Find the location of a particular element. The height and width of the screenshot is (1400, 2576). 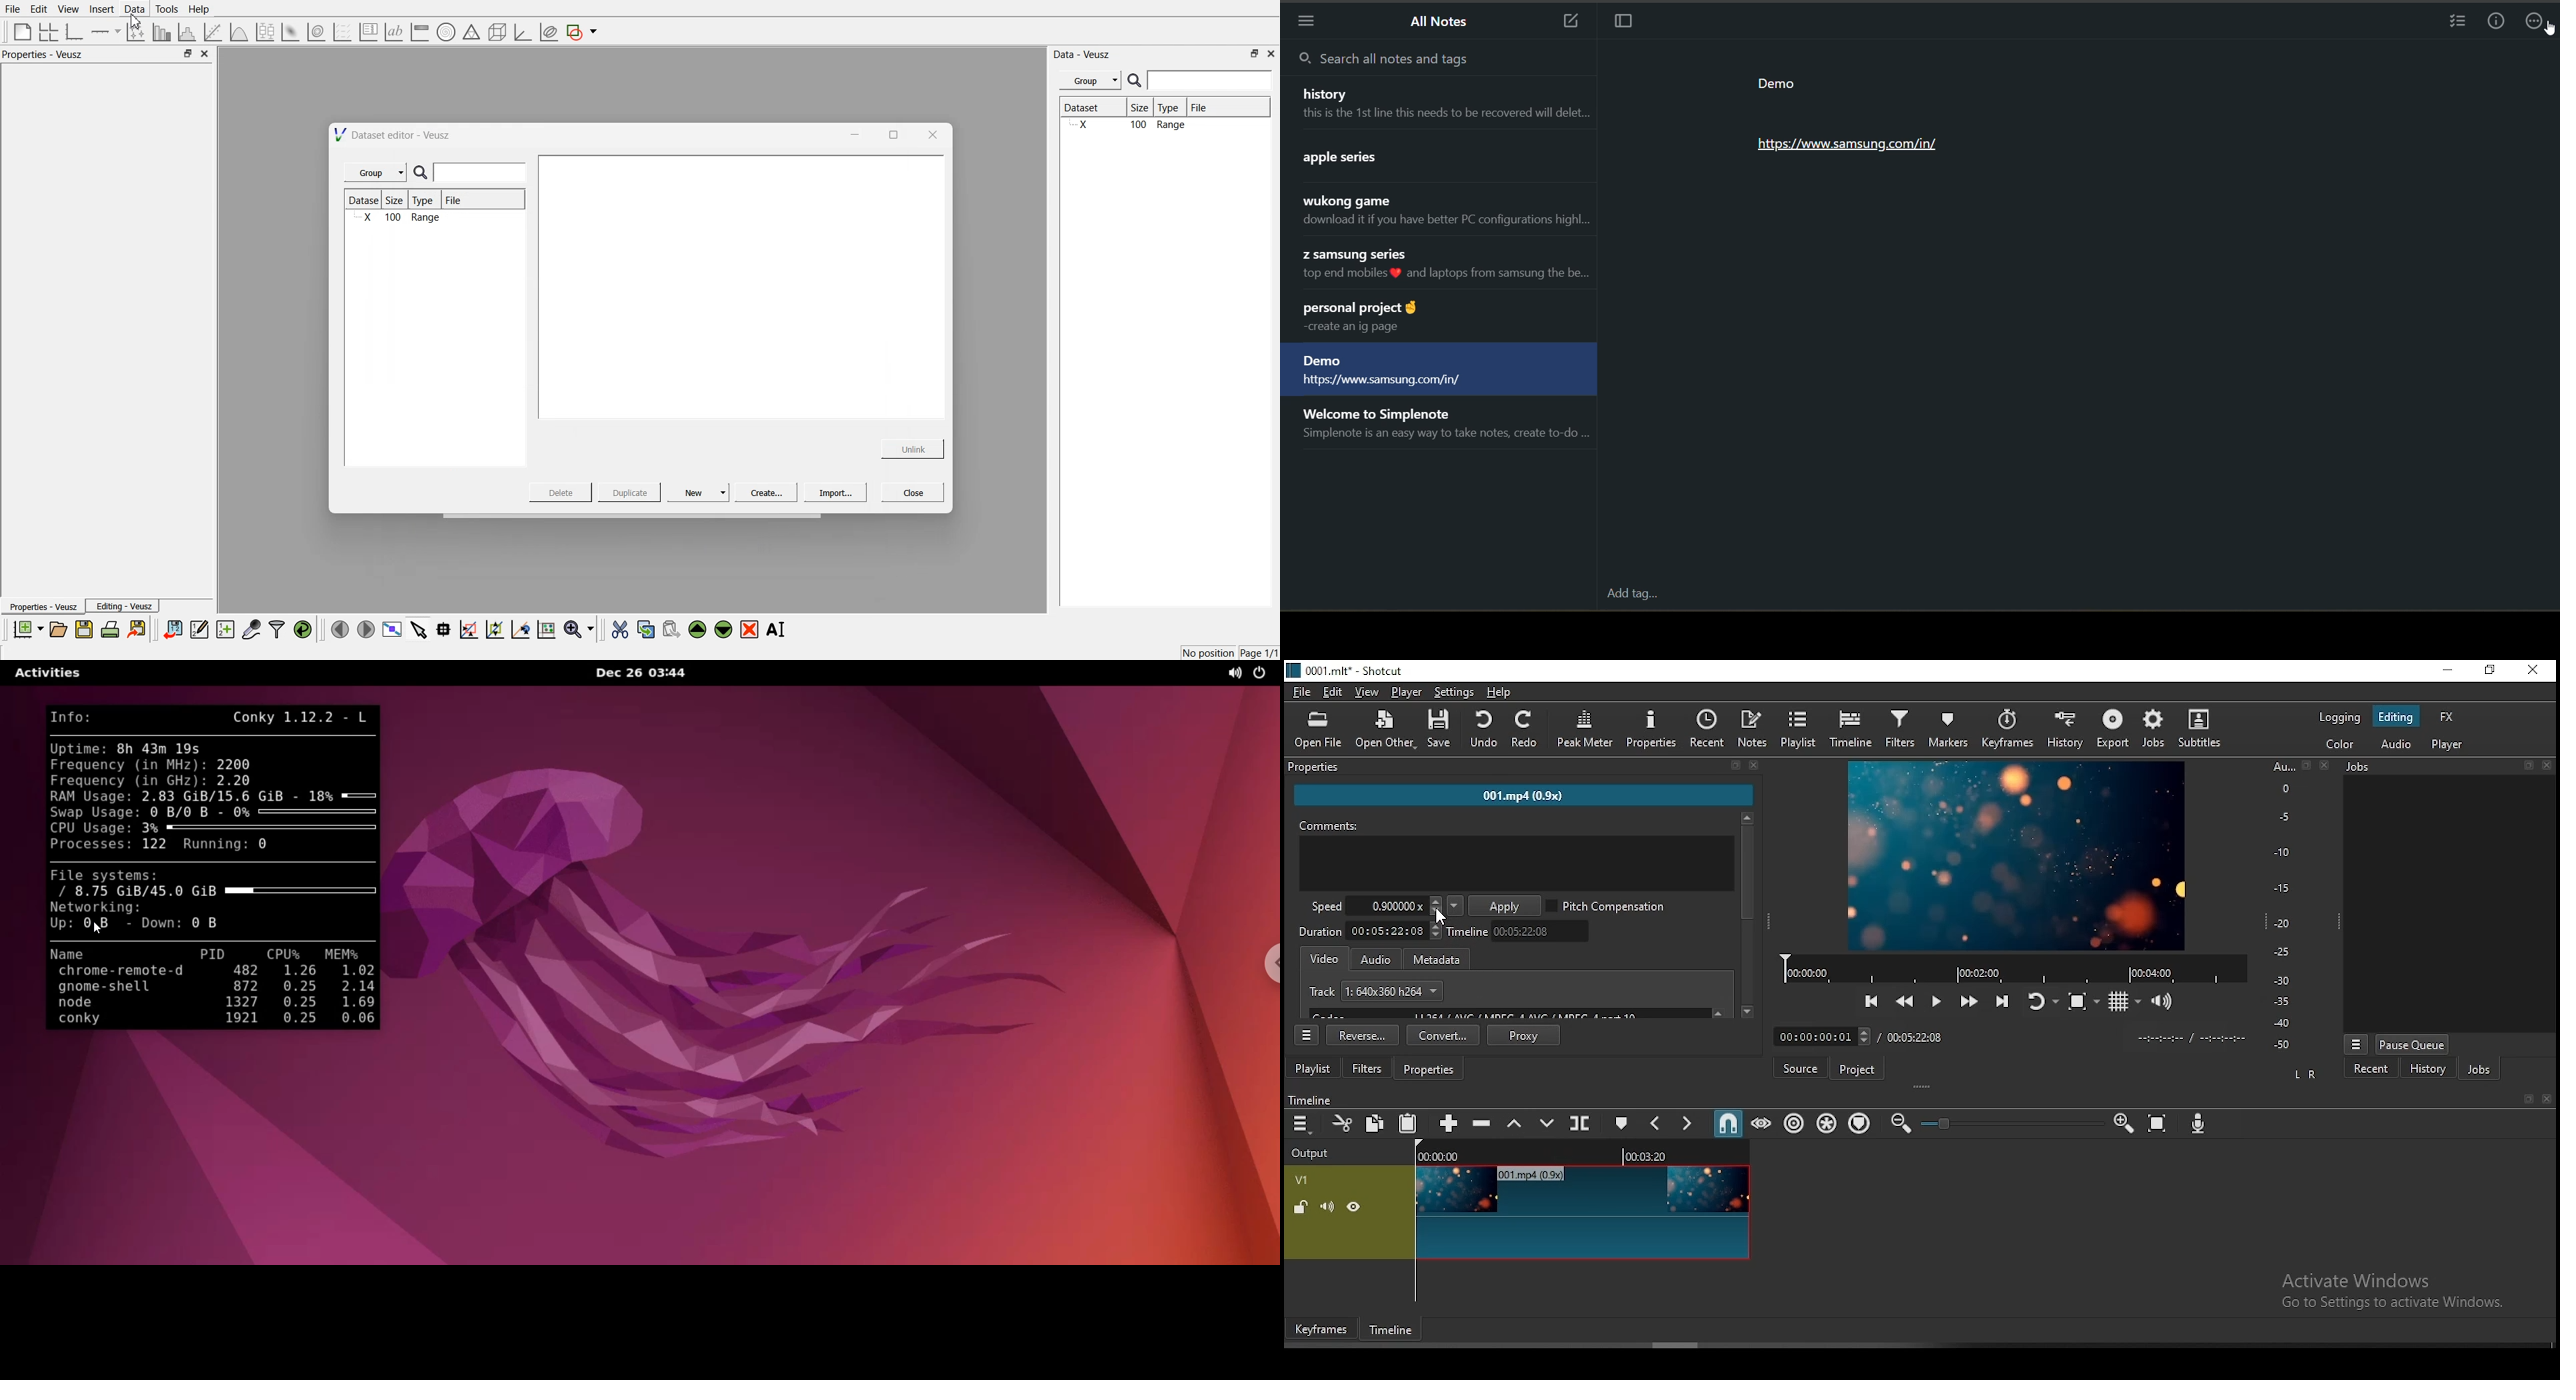

audio is located at coordinates (2393, 746).